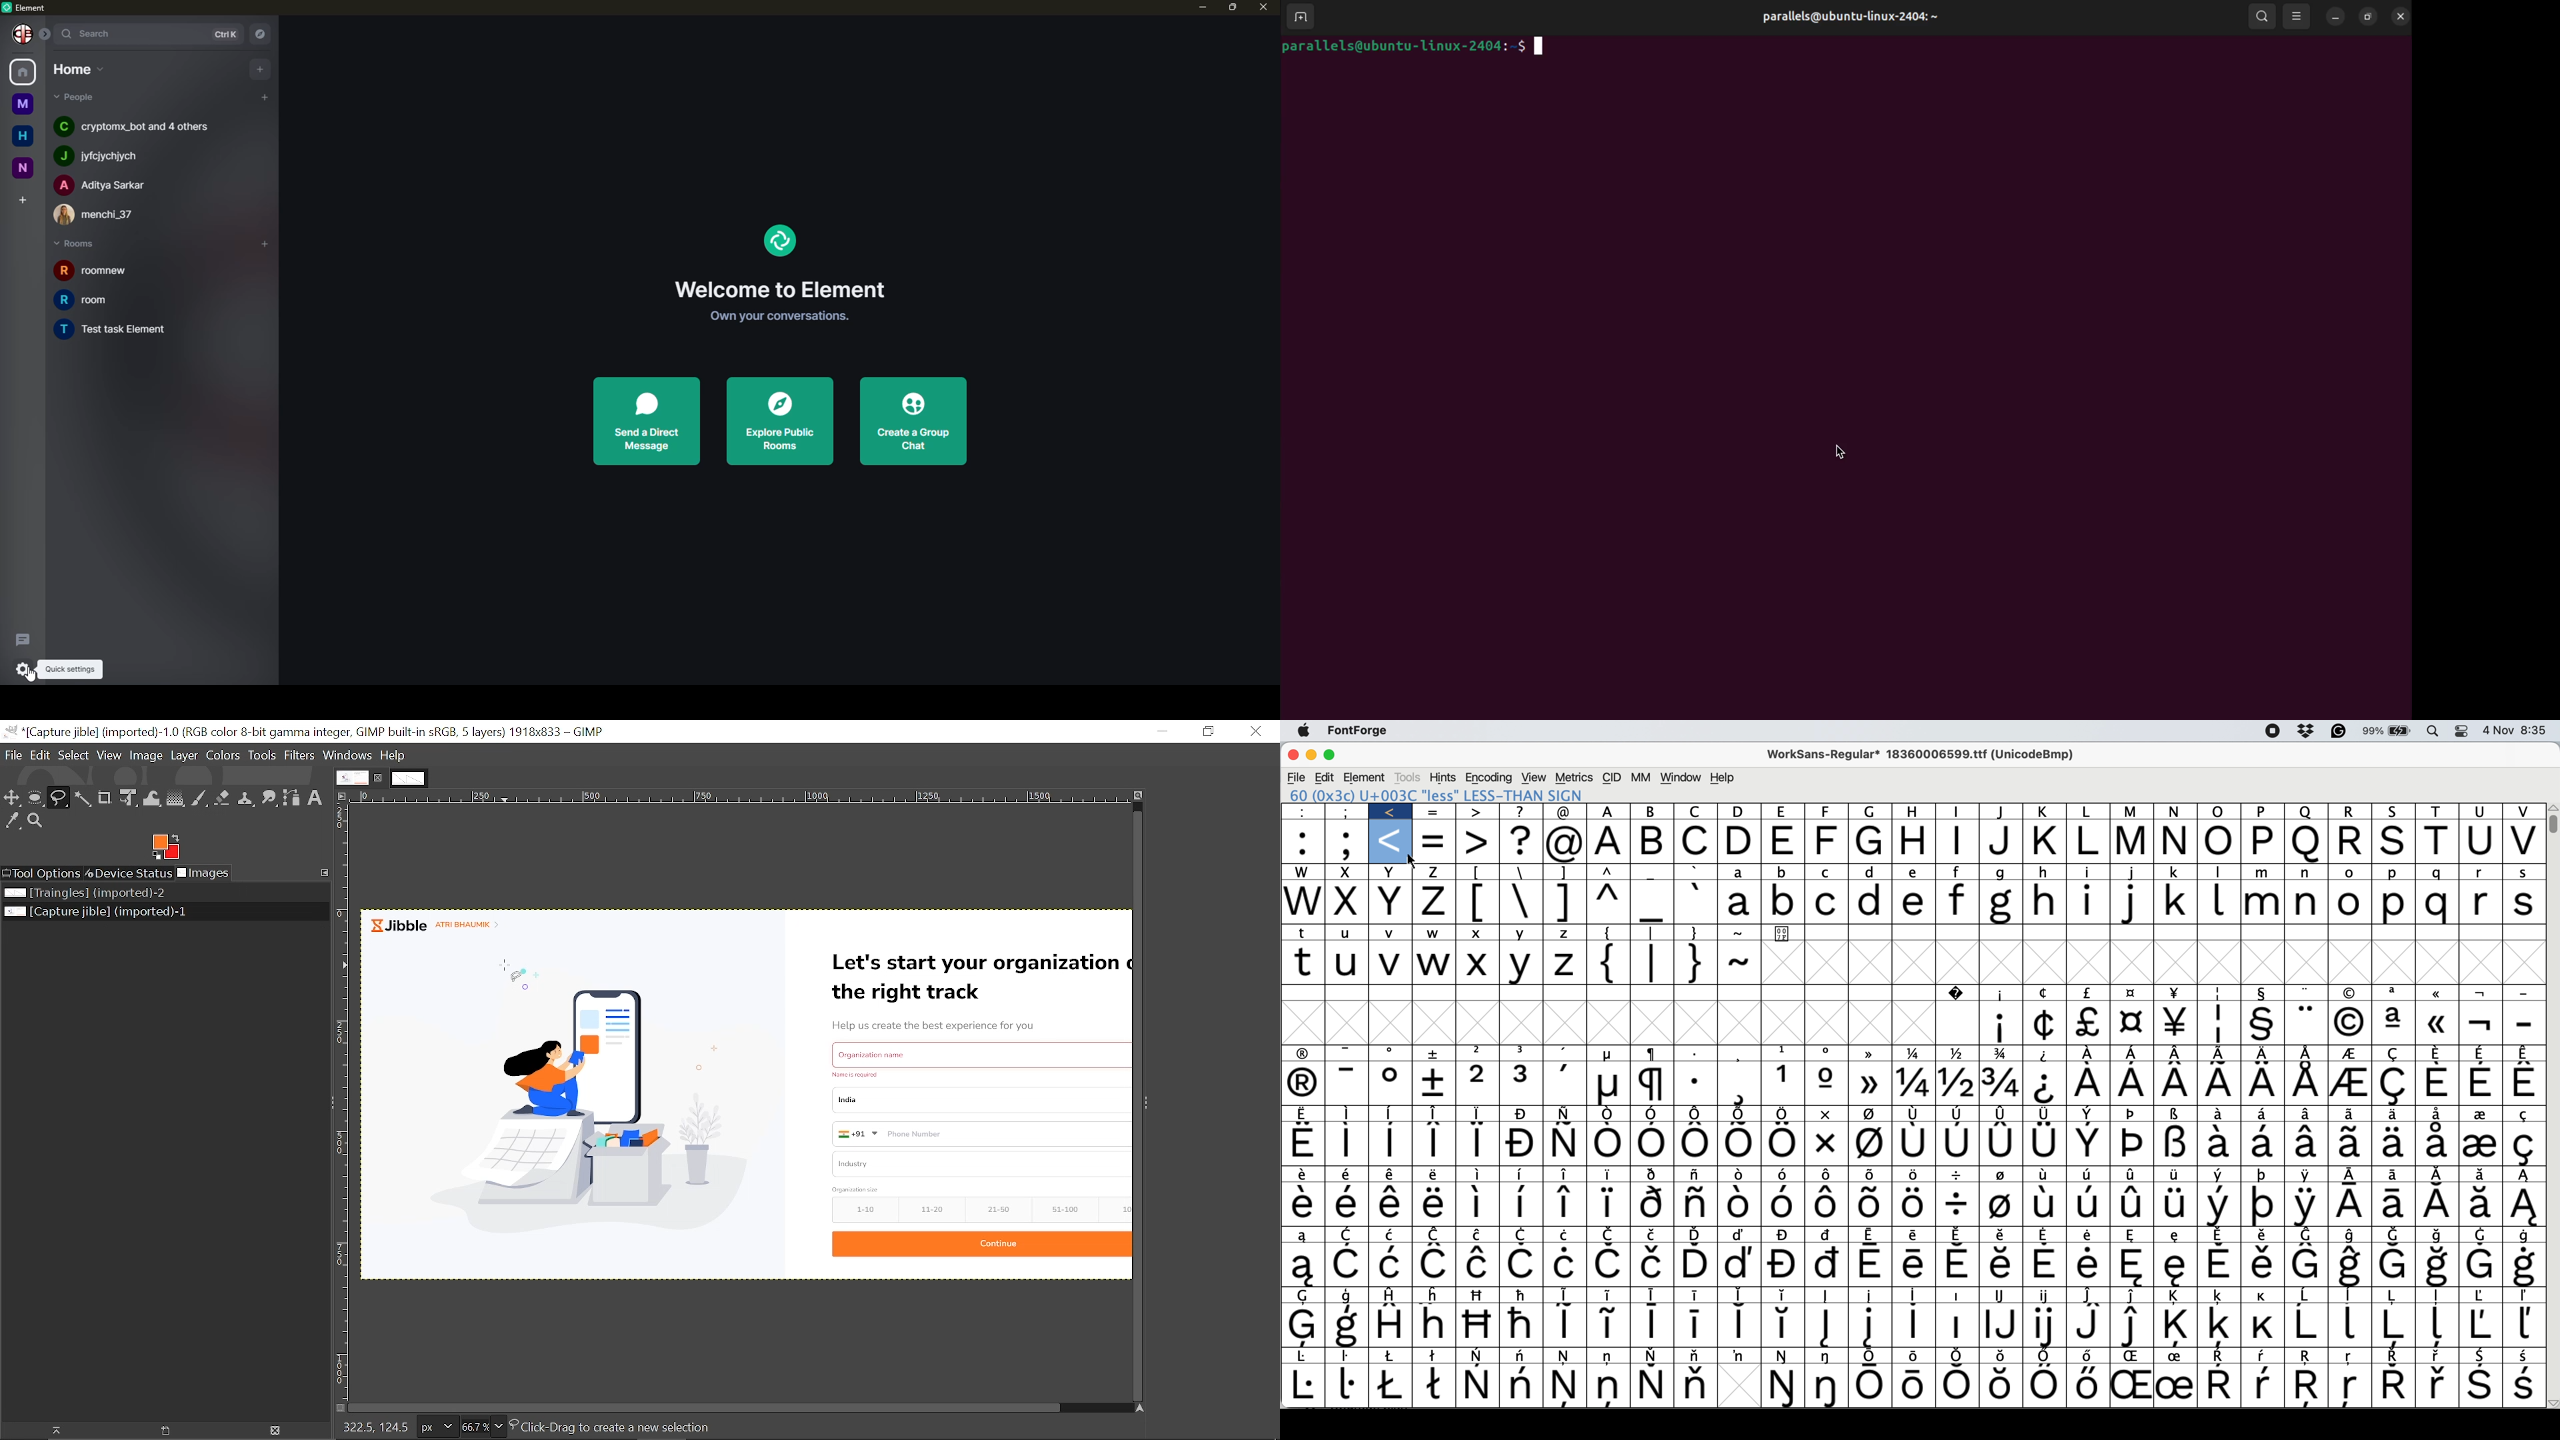 The width and height of the screenshot is (2576, 1456). I want to click on Path tool, so click(293, 798).